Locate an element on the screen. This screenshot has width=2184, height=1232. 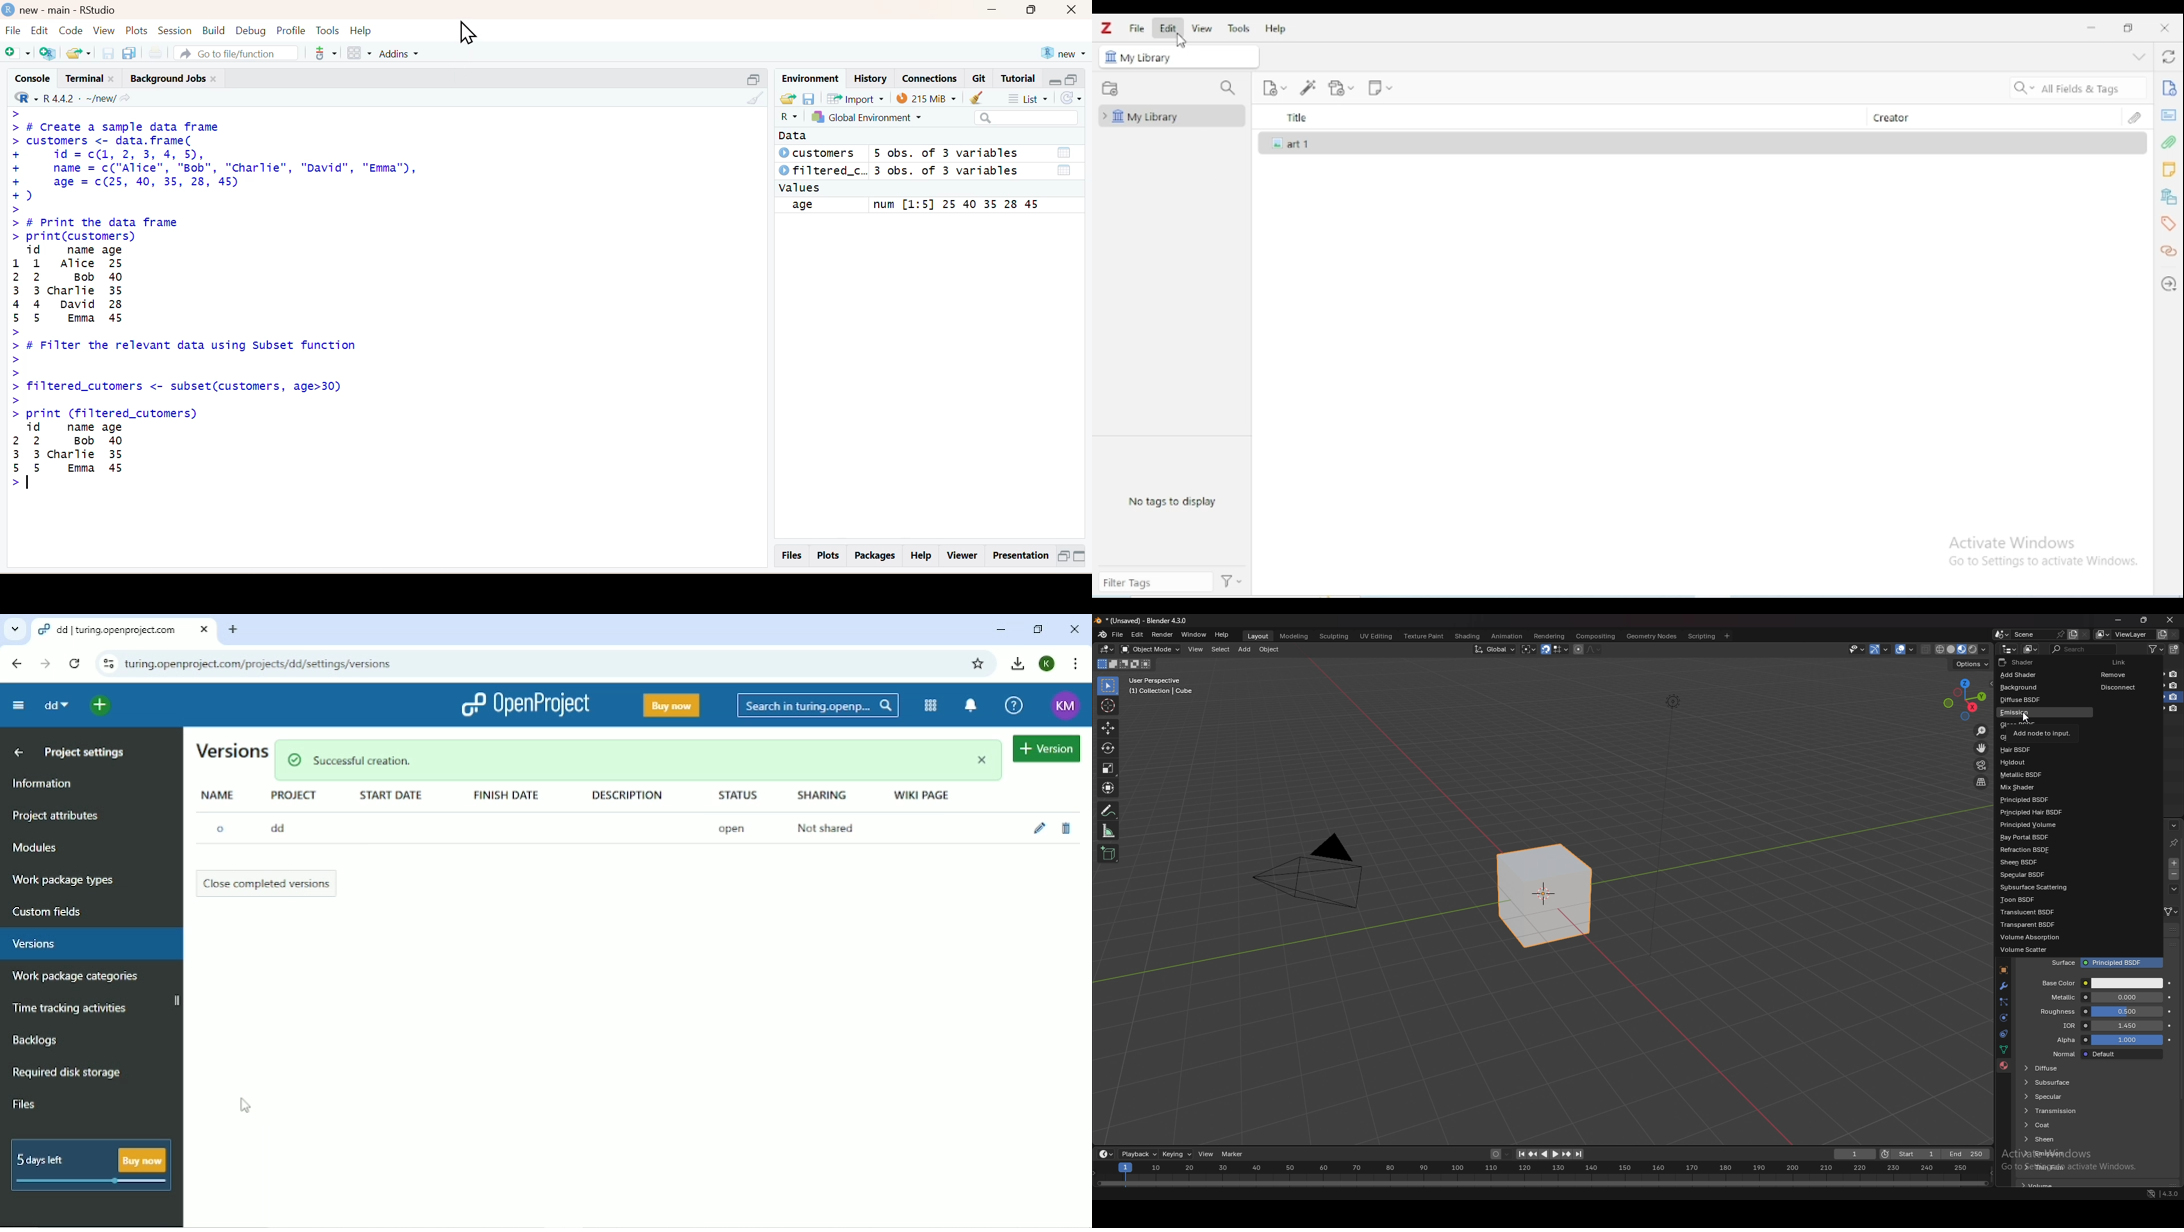
save workspace as is located at coordinates (810, 98).